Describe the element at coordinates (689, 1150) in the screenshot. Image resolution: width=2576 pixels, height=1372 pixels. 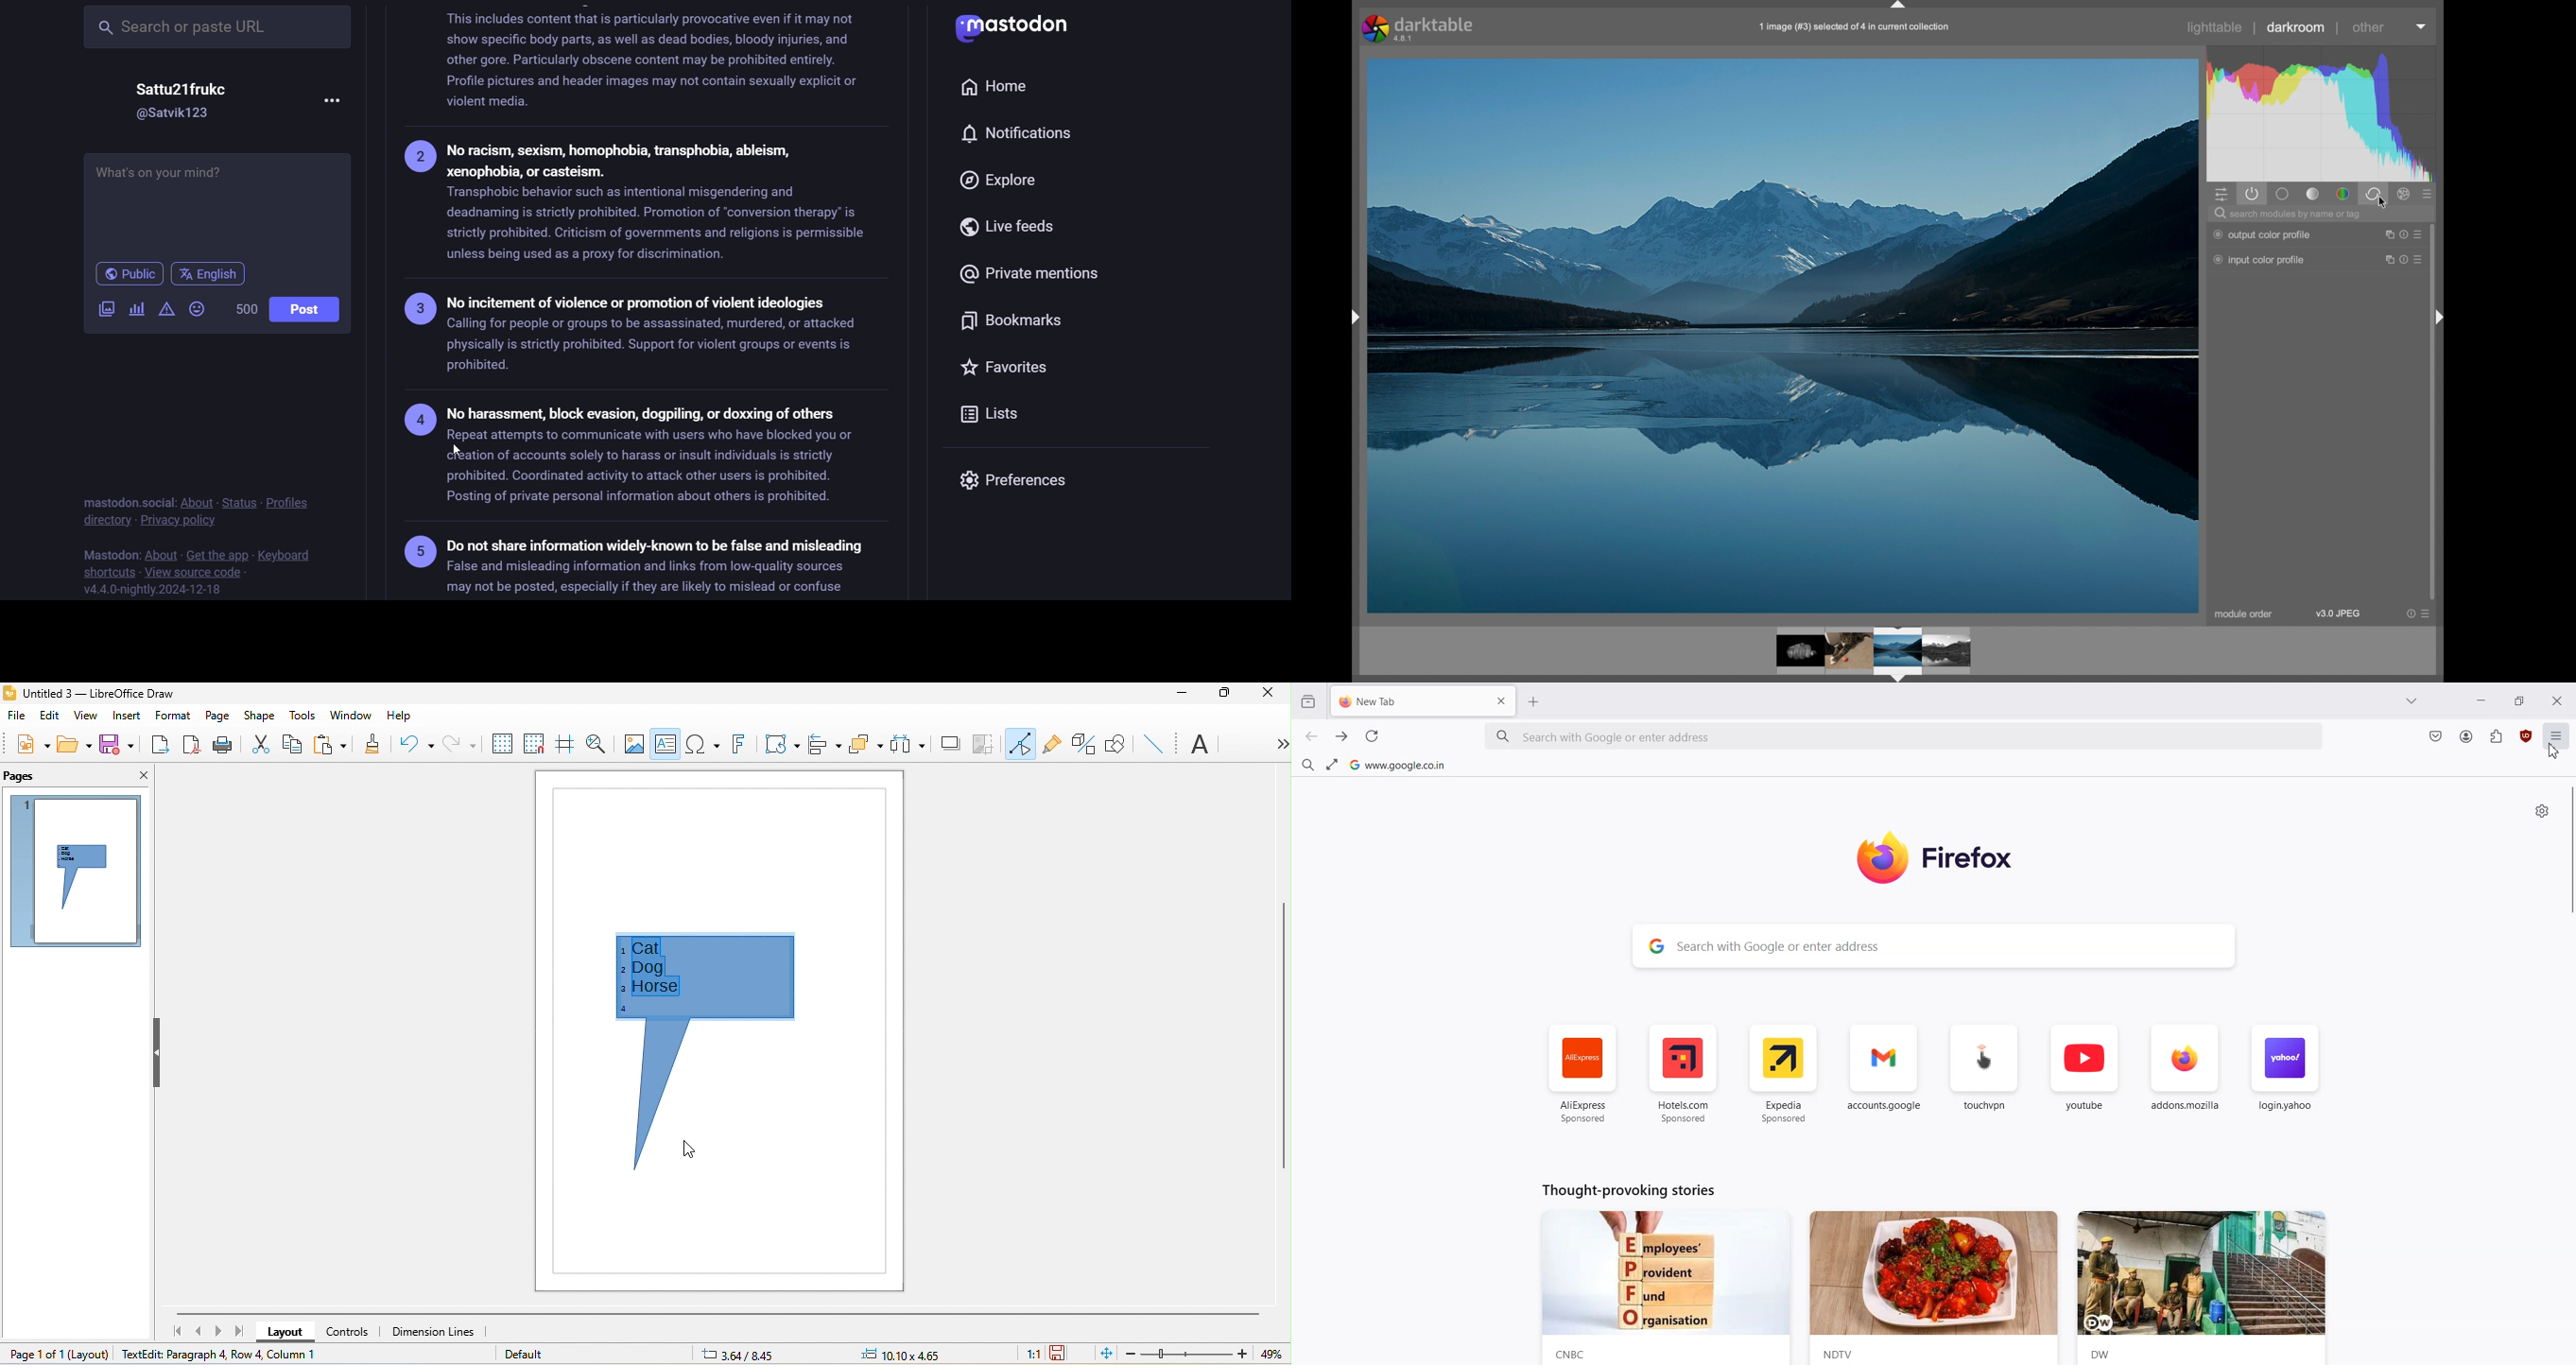
I see `cursor` at that location.